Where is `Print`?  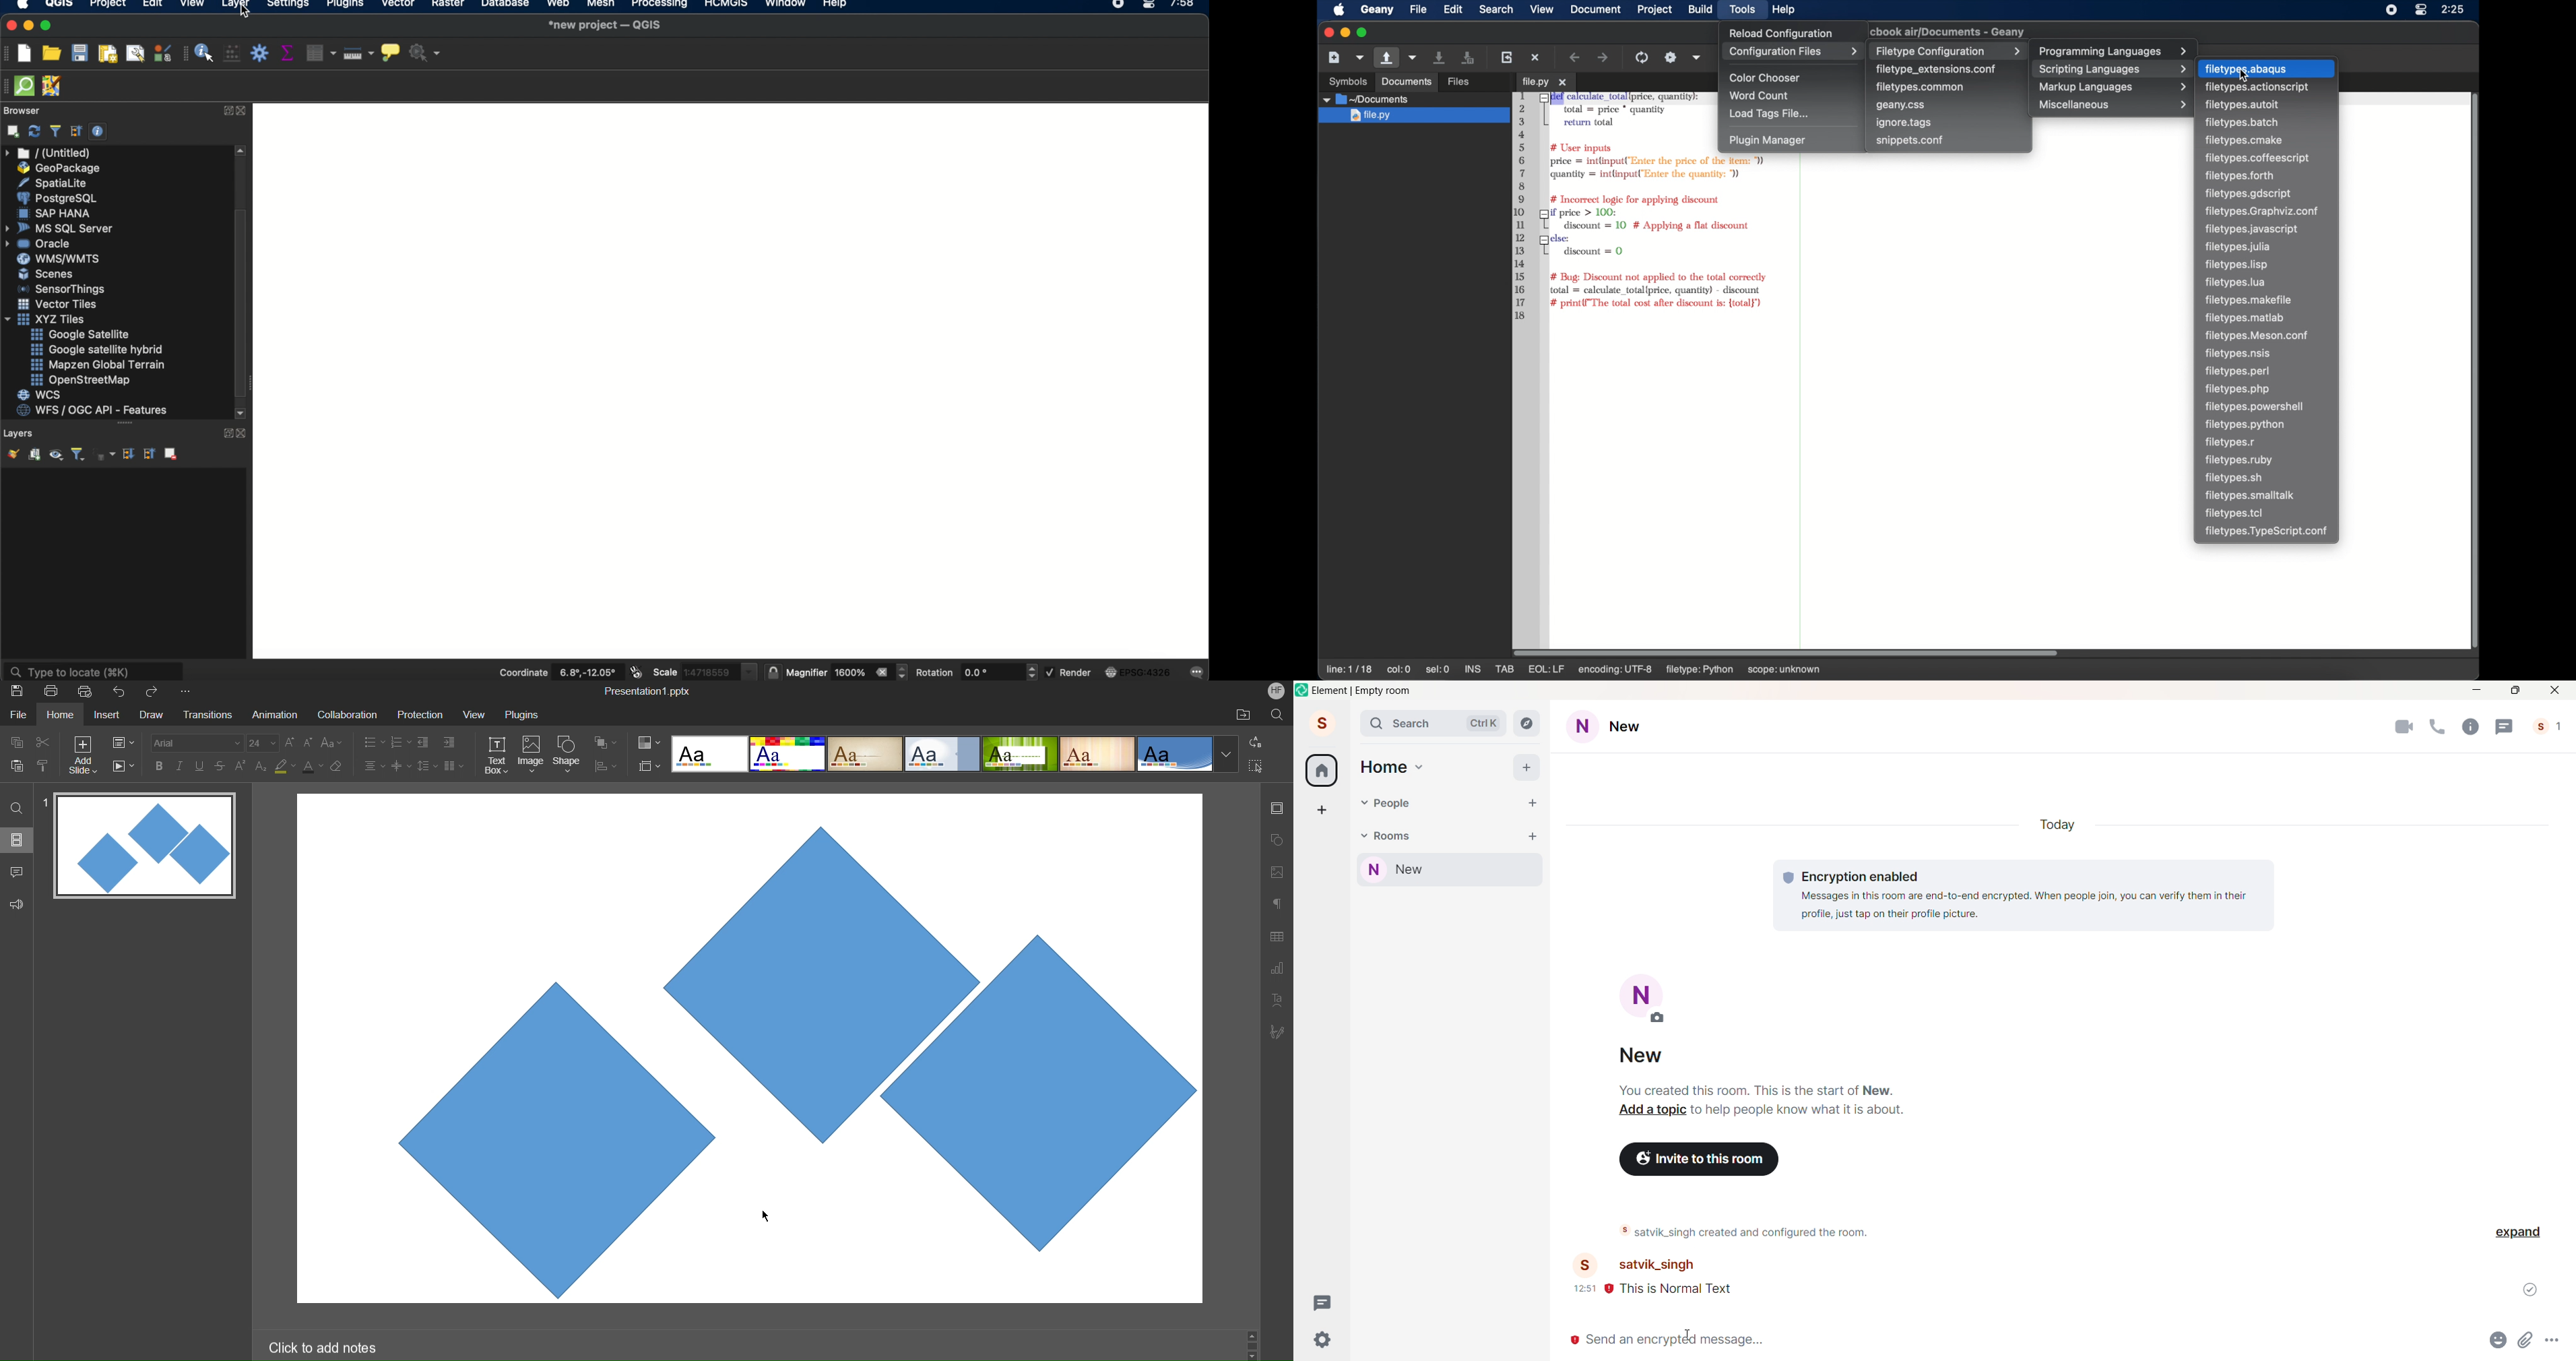 Print is located at coordinates (51, 692).